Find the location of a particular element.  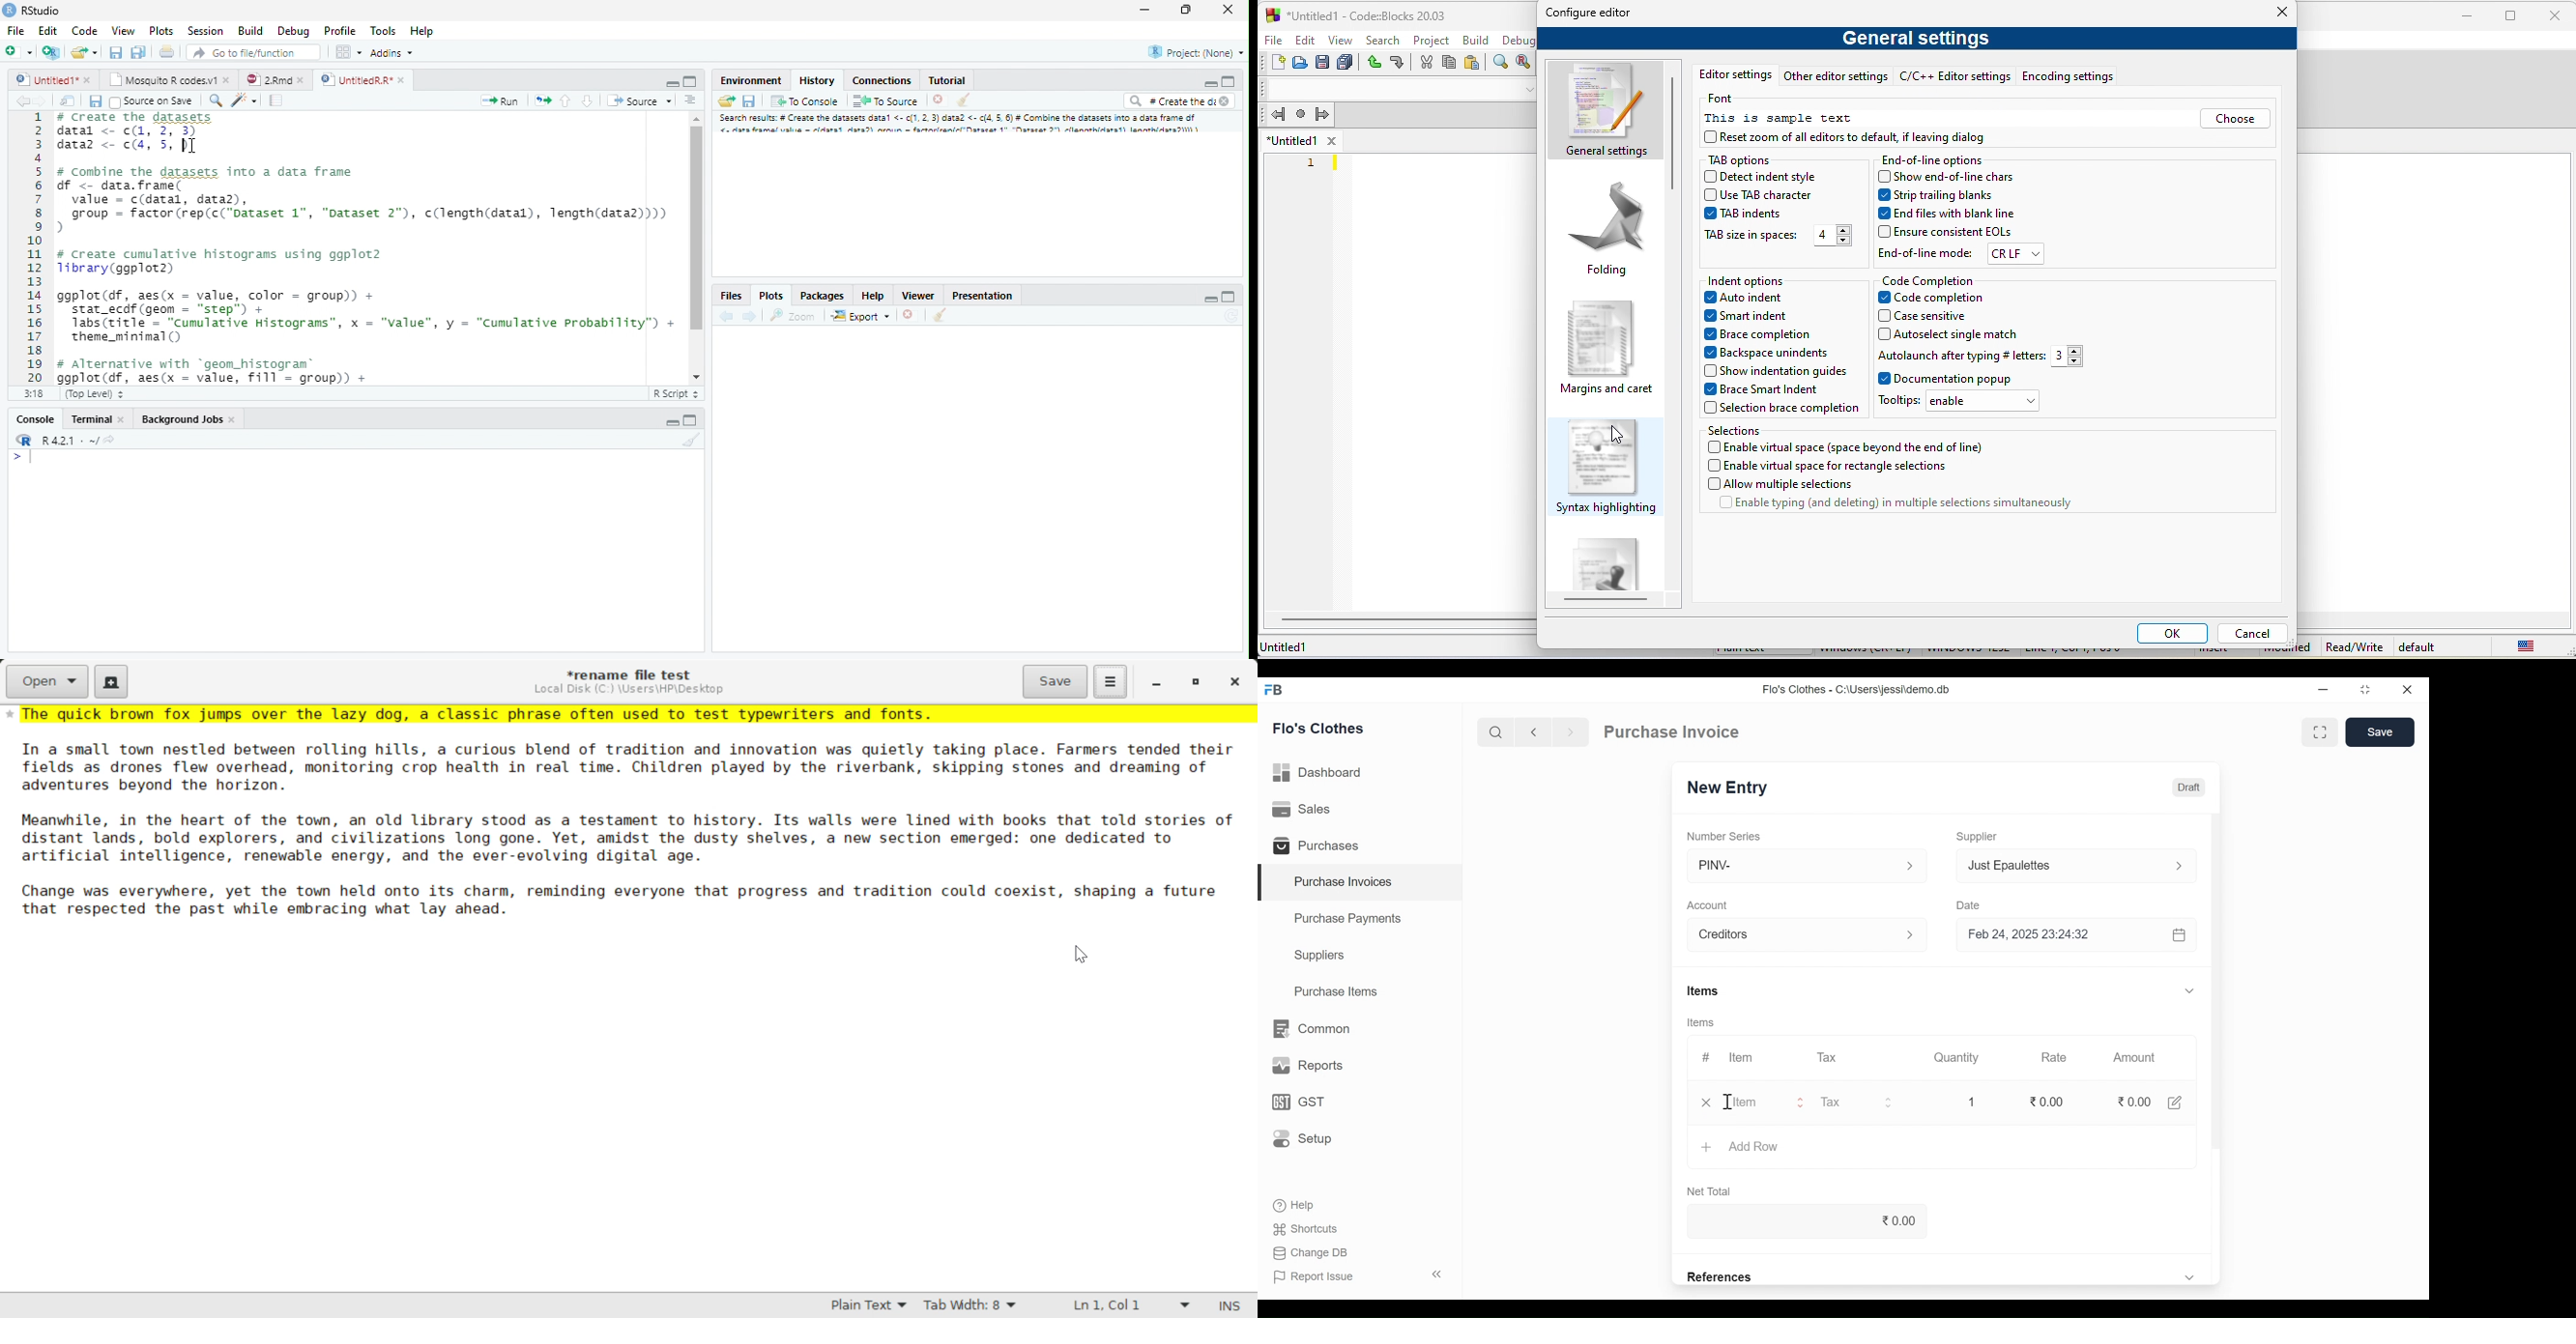

Search is located at coordinates (1496, 732).